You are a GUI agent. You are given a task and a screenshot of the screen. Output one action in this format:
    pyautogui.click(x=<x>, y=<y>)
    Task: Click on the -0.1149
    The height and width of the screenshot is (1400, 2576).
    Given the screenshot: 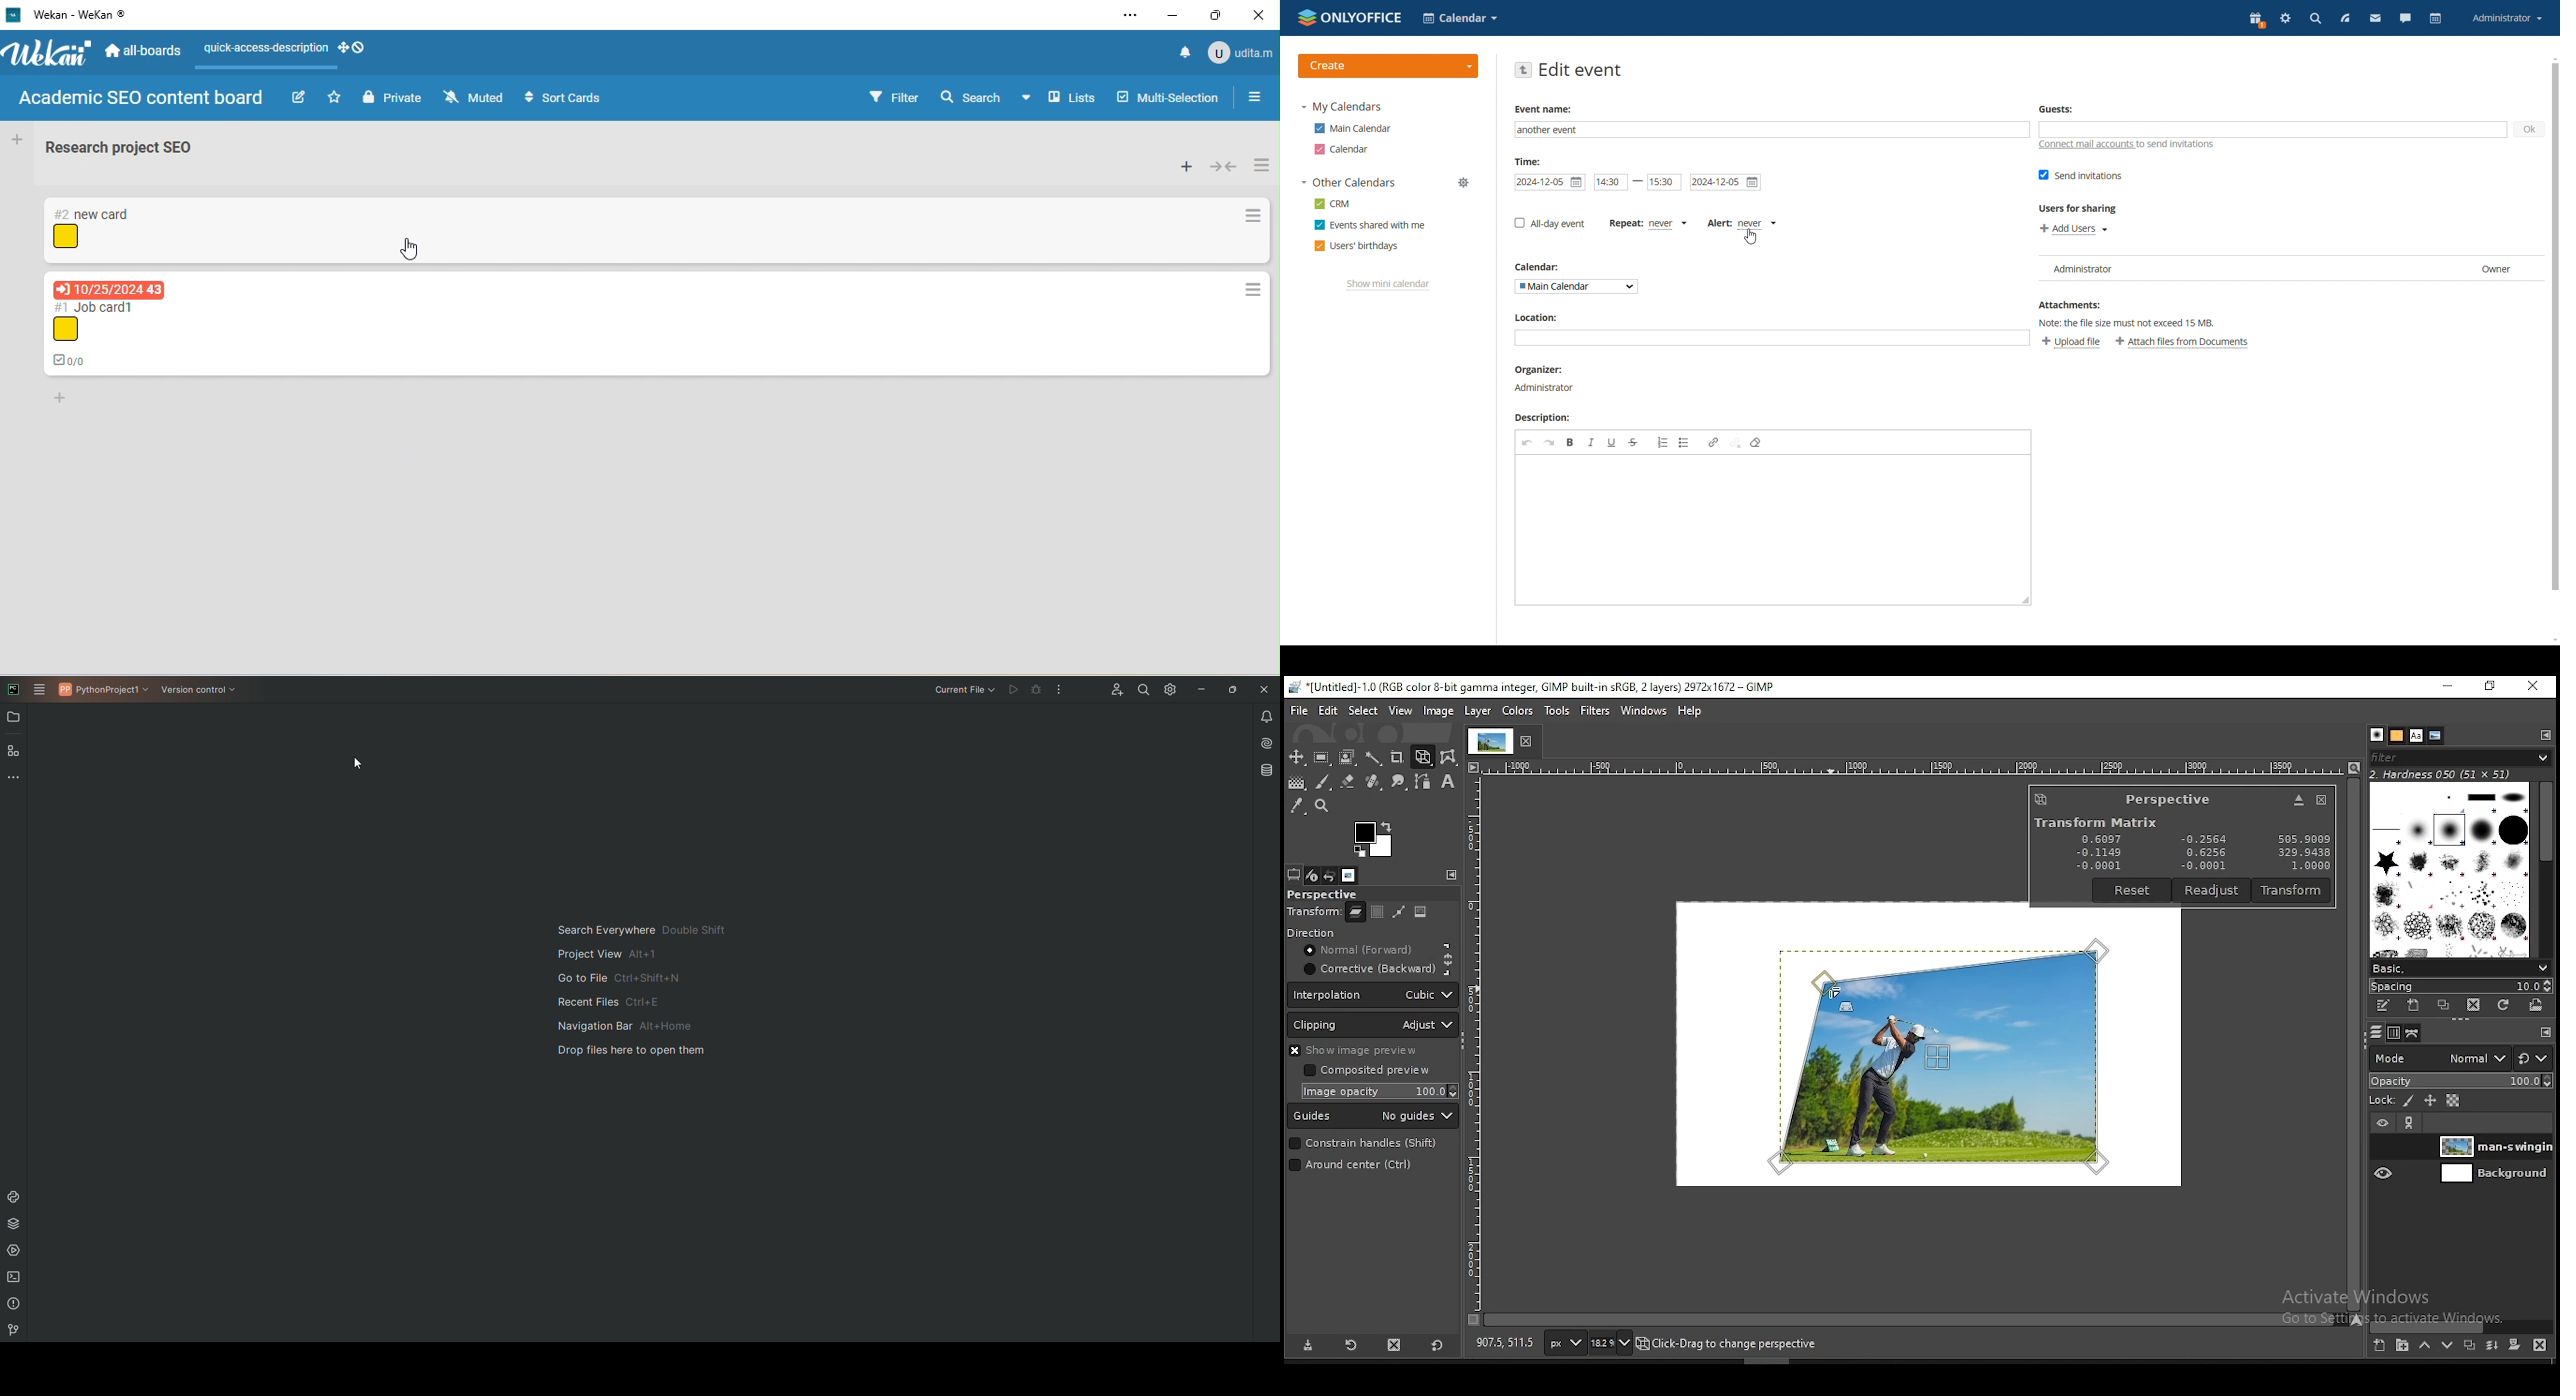 What is the action you would take?
    pyautogui.click(x=2097, y=852)
    